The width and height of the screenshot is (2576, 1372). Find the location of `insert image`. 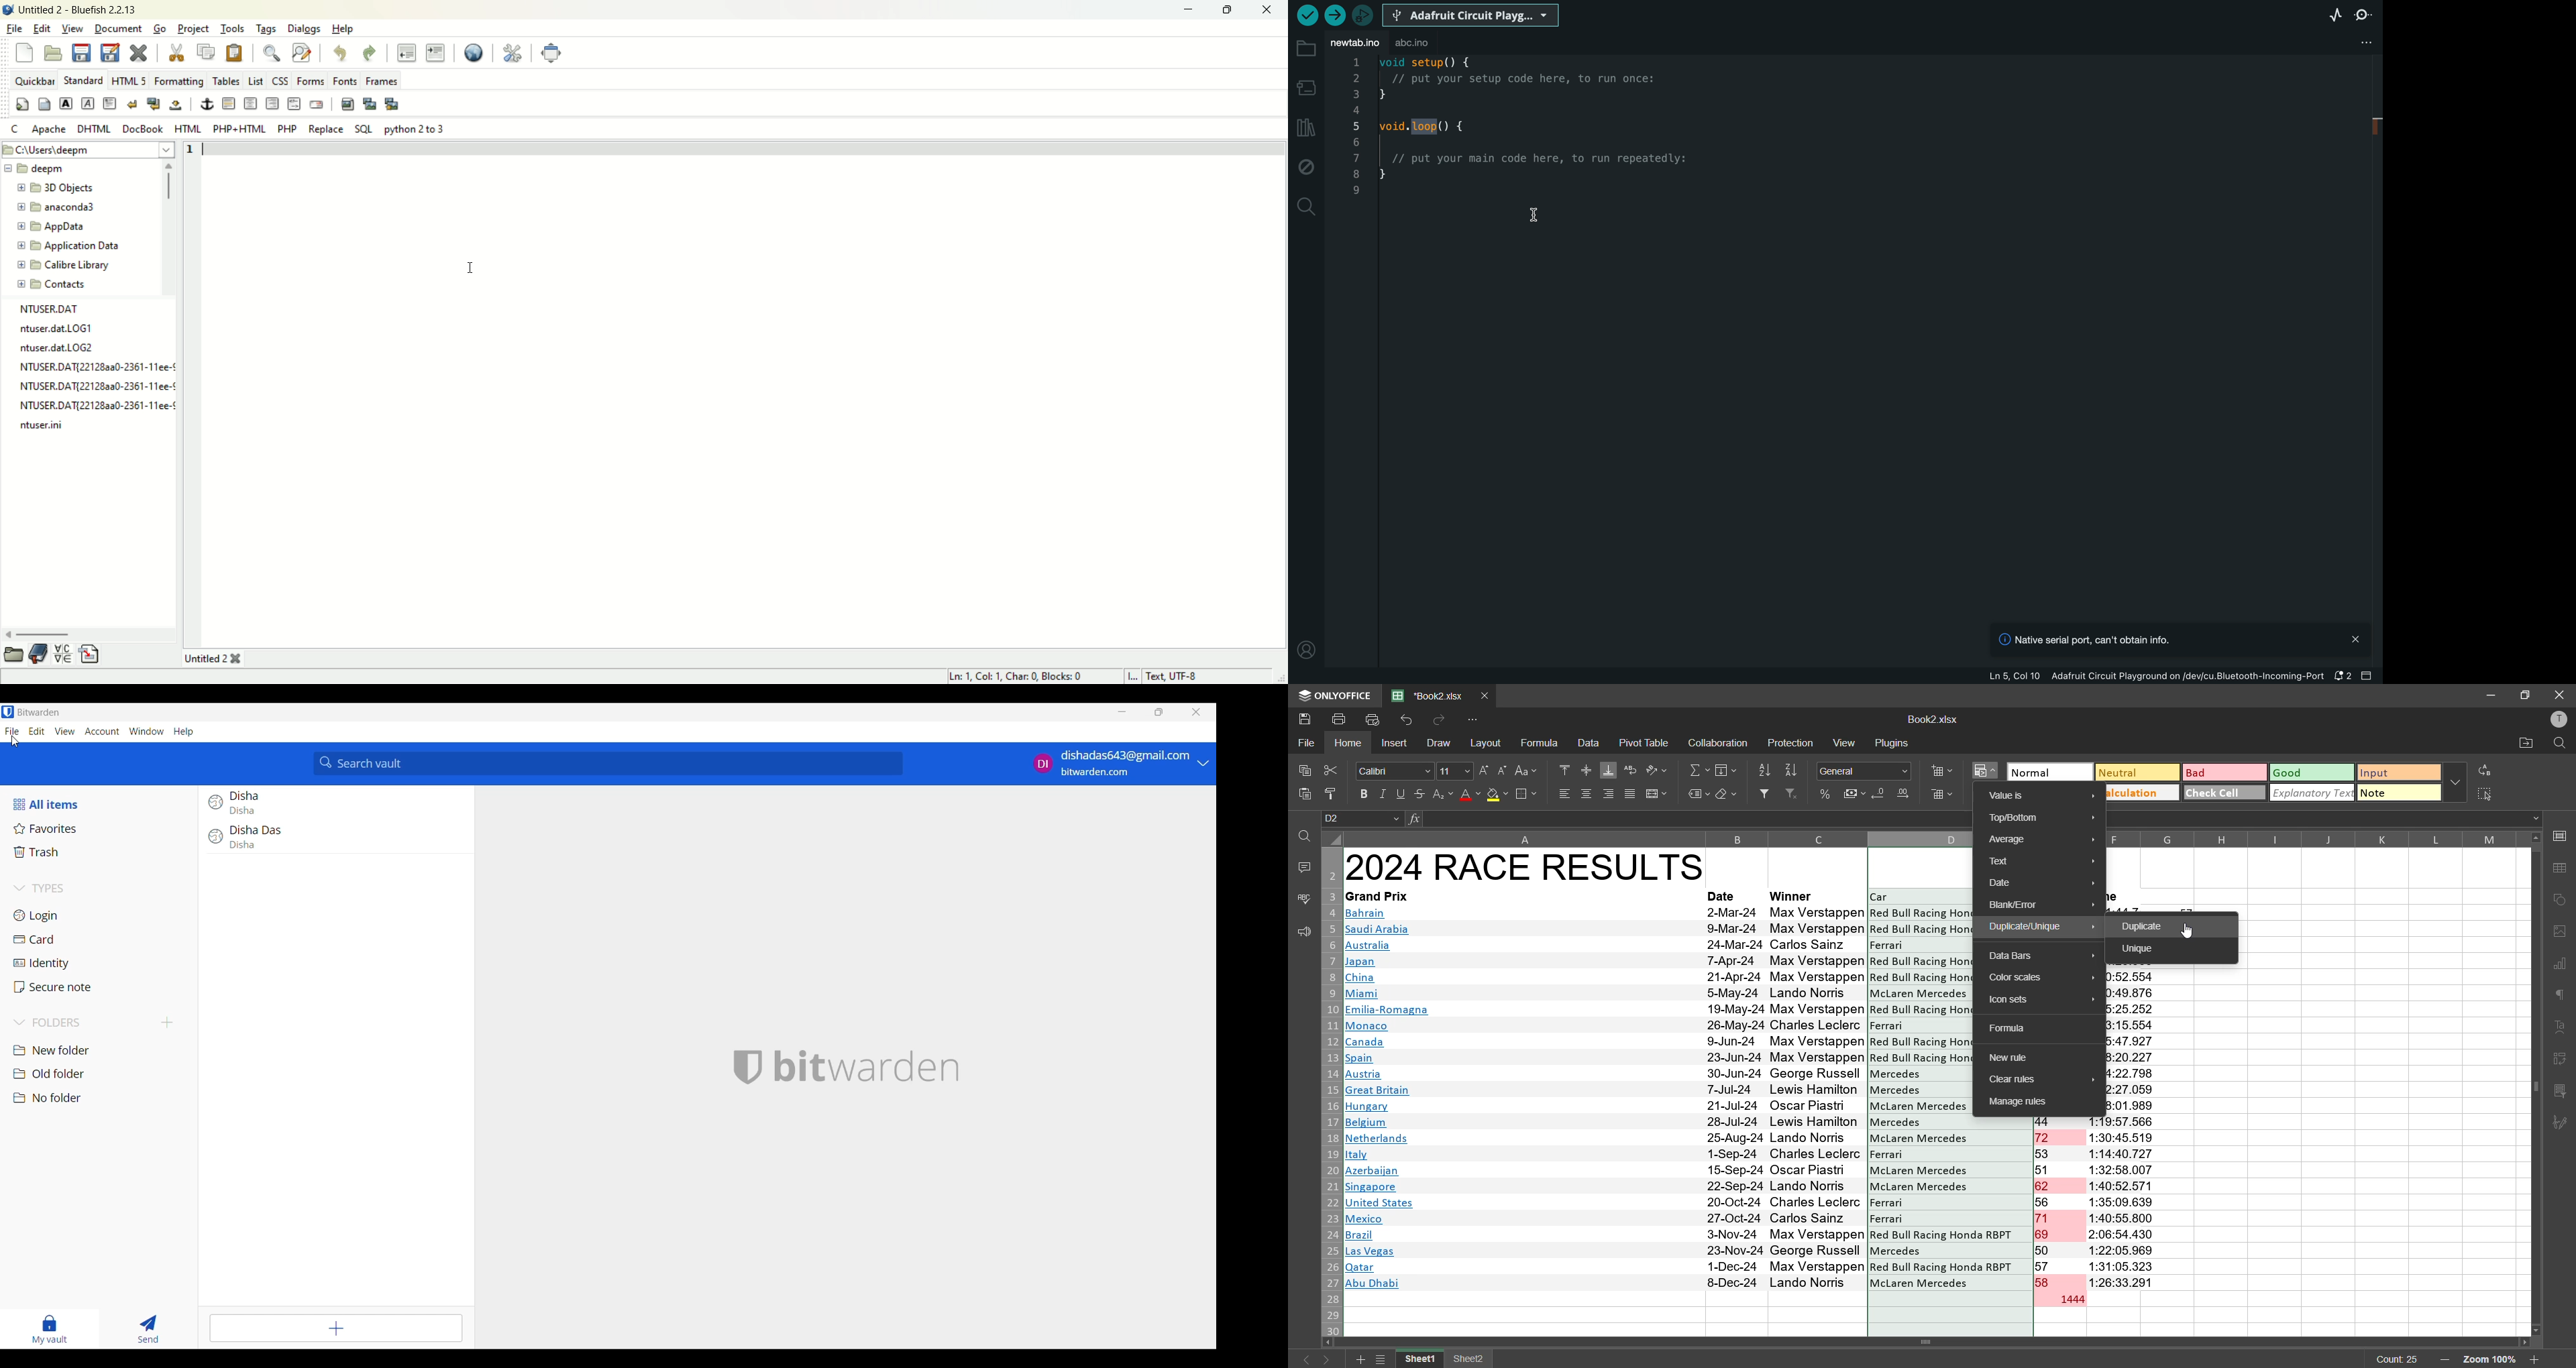

insert image is located at coordinates (347, 102).